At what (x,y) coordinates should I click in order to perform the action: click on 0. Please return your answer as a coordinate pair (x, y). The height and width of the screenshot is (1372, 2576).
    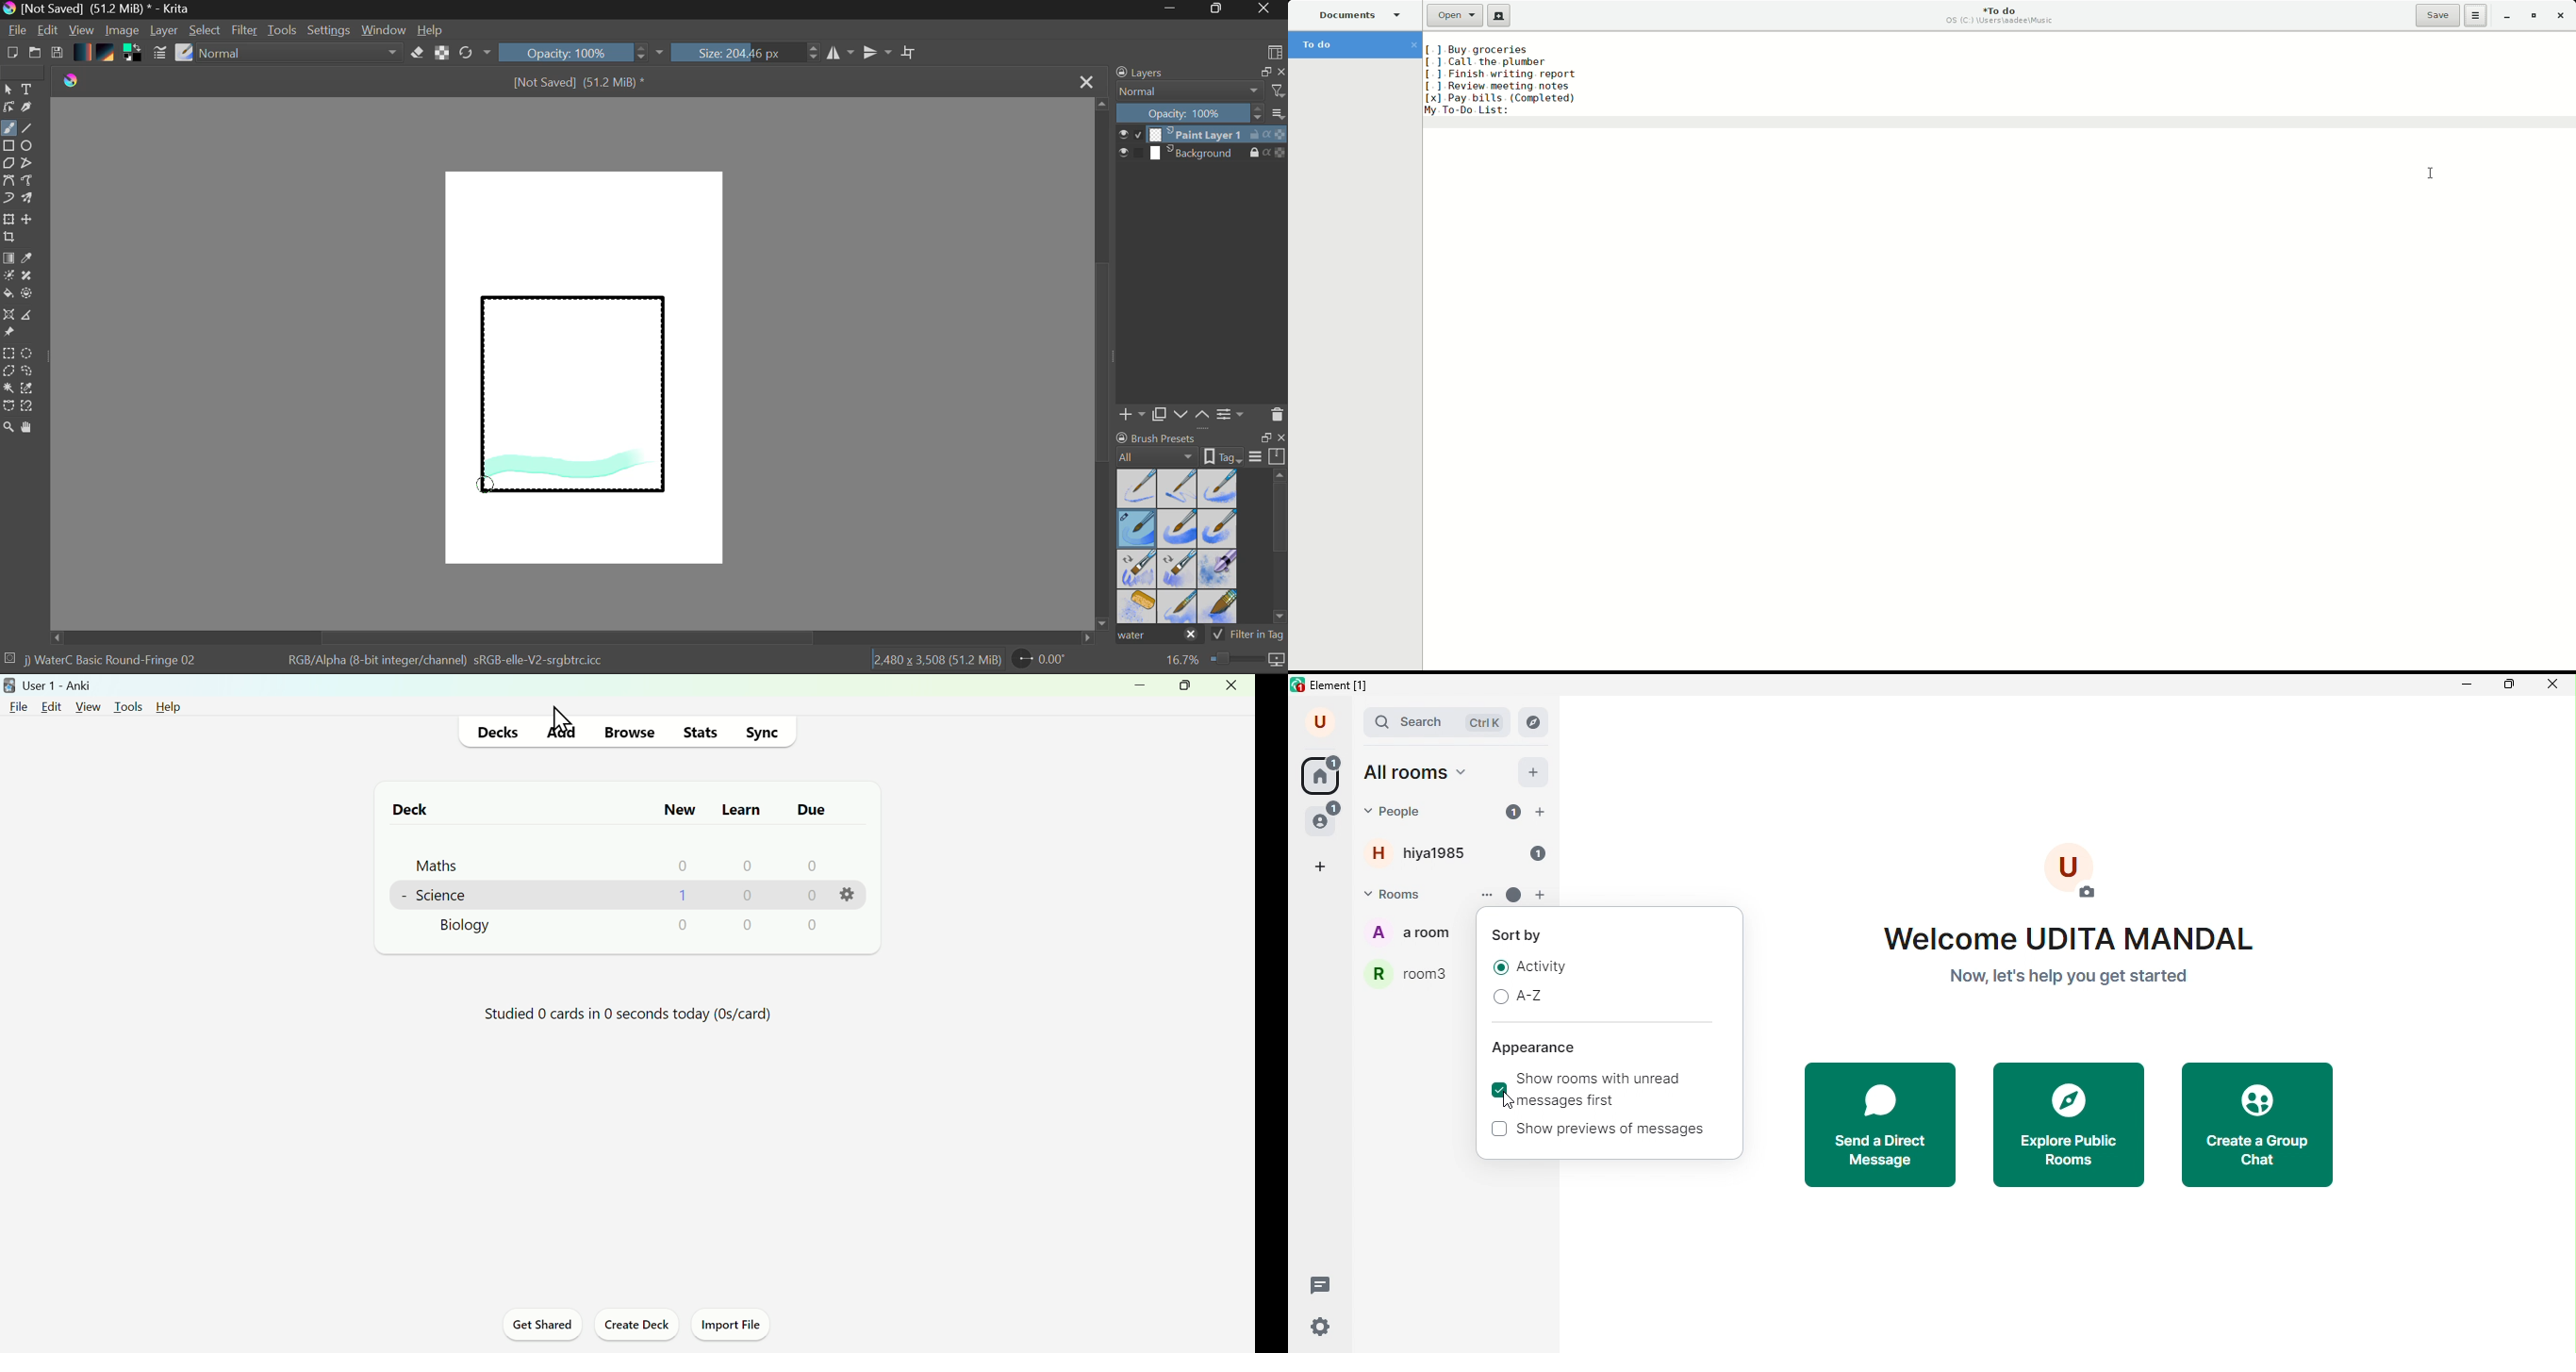
    Looking at the image, I should click on (683, 924).